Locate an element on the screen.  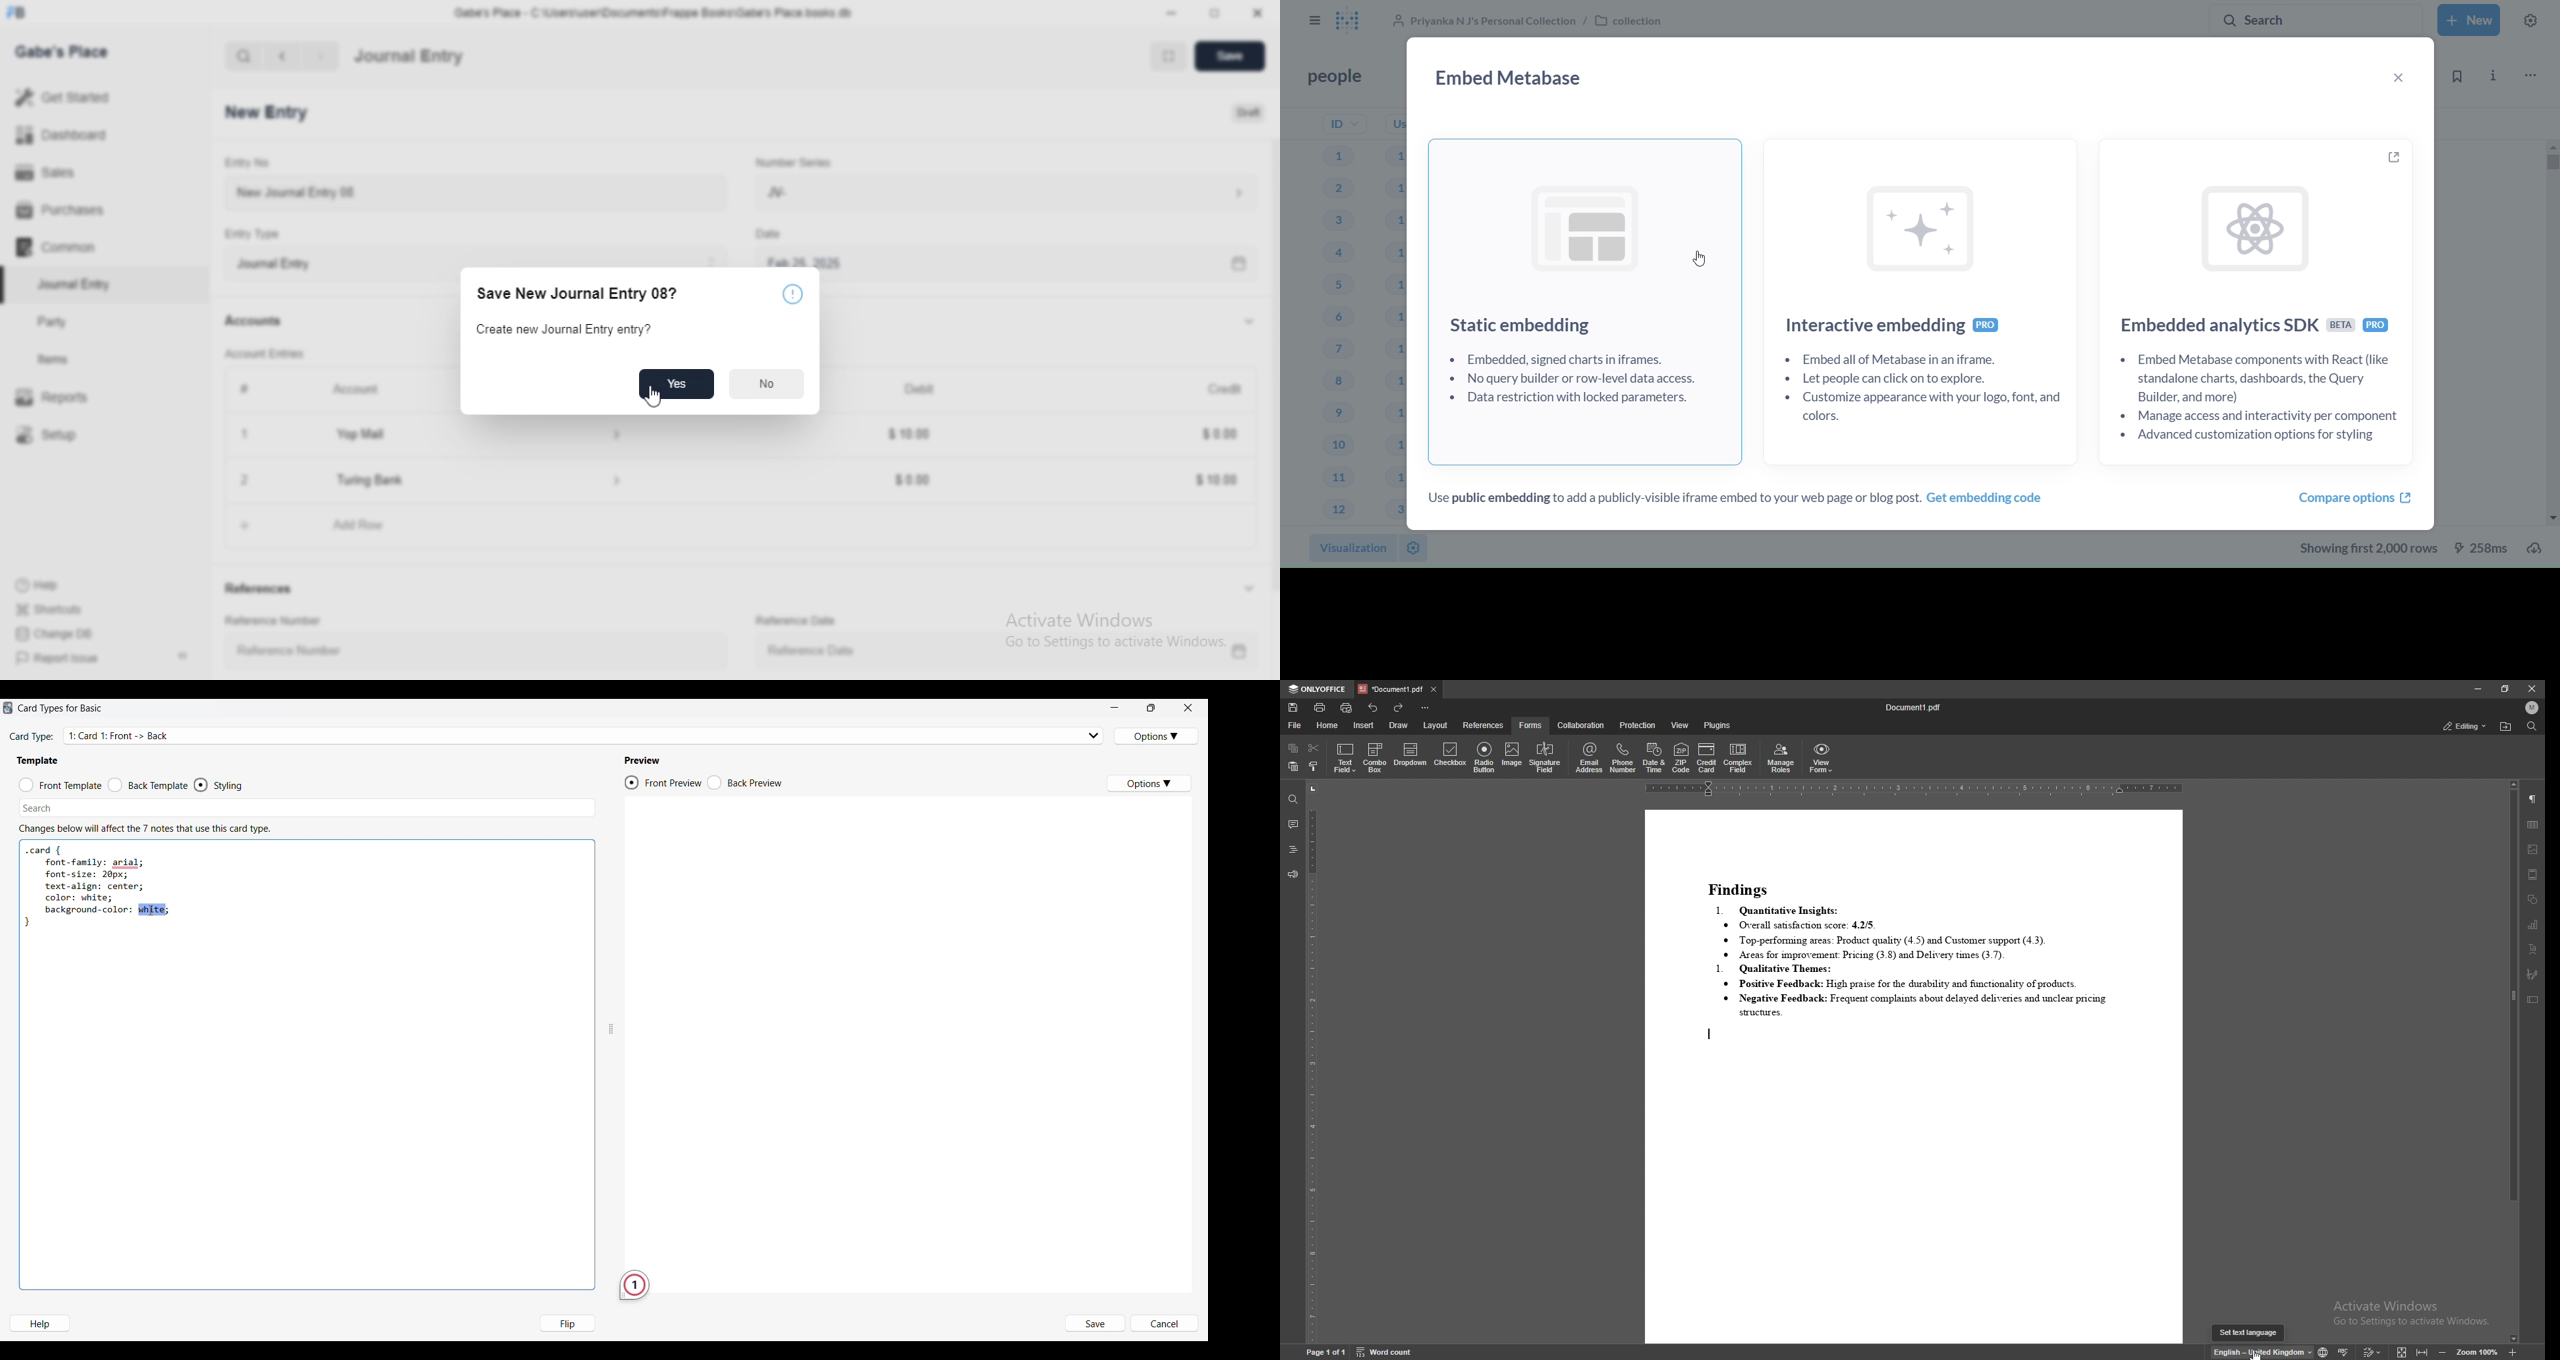
Change width of panels attached to this line is located at coordinates (611, 998).